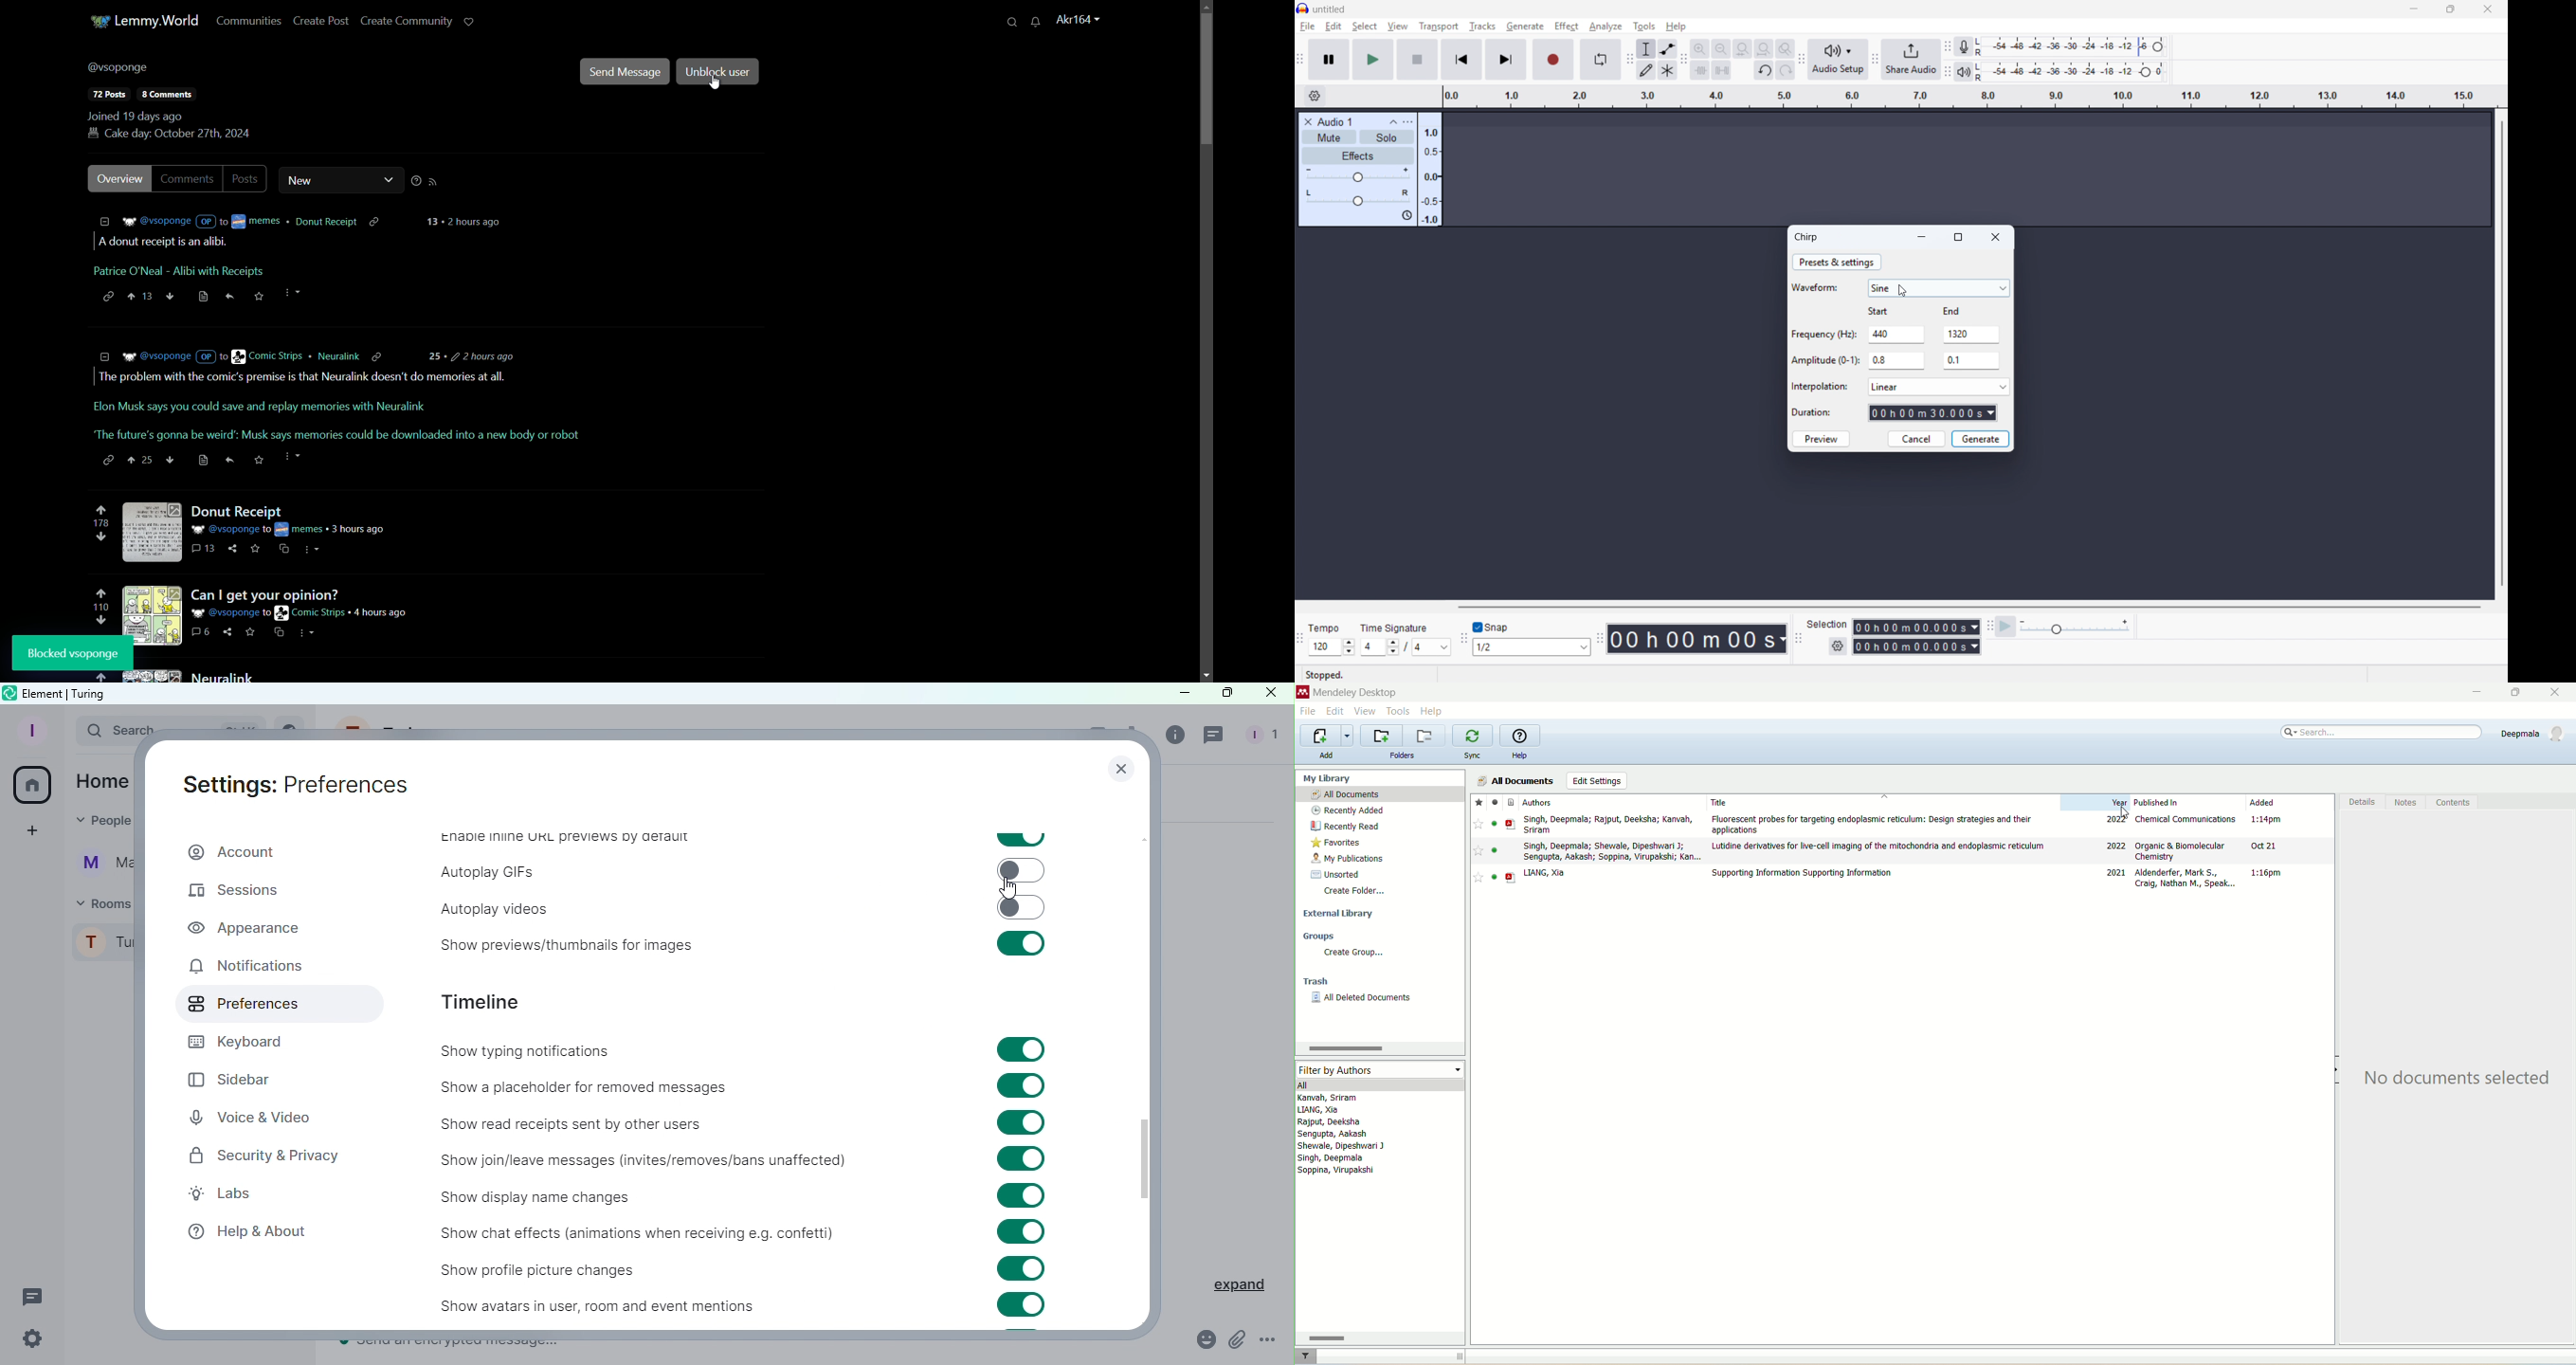 This screenshot has width=2576, height=1372. Describe the element at coordinates (1331, 647) in the screenshot. I see `Set tempo ` at that location.